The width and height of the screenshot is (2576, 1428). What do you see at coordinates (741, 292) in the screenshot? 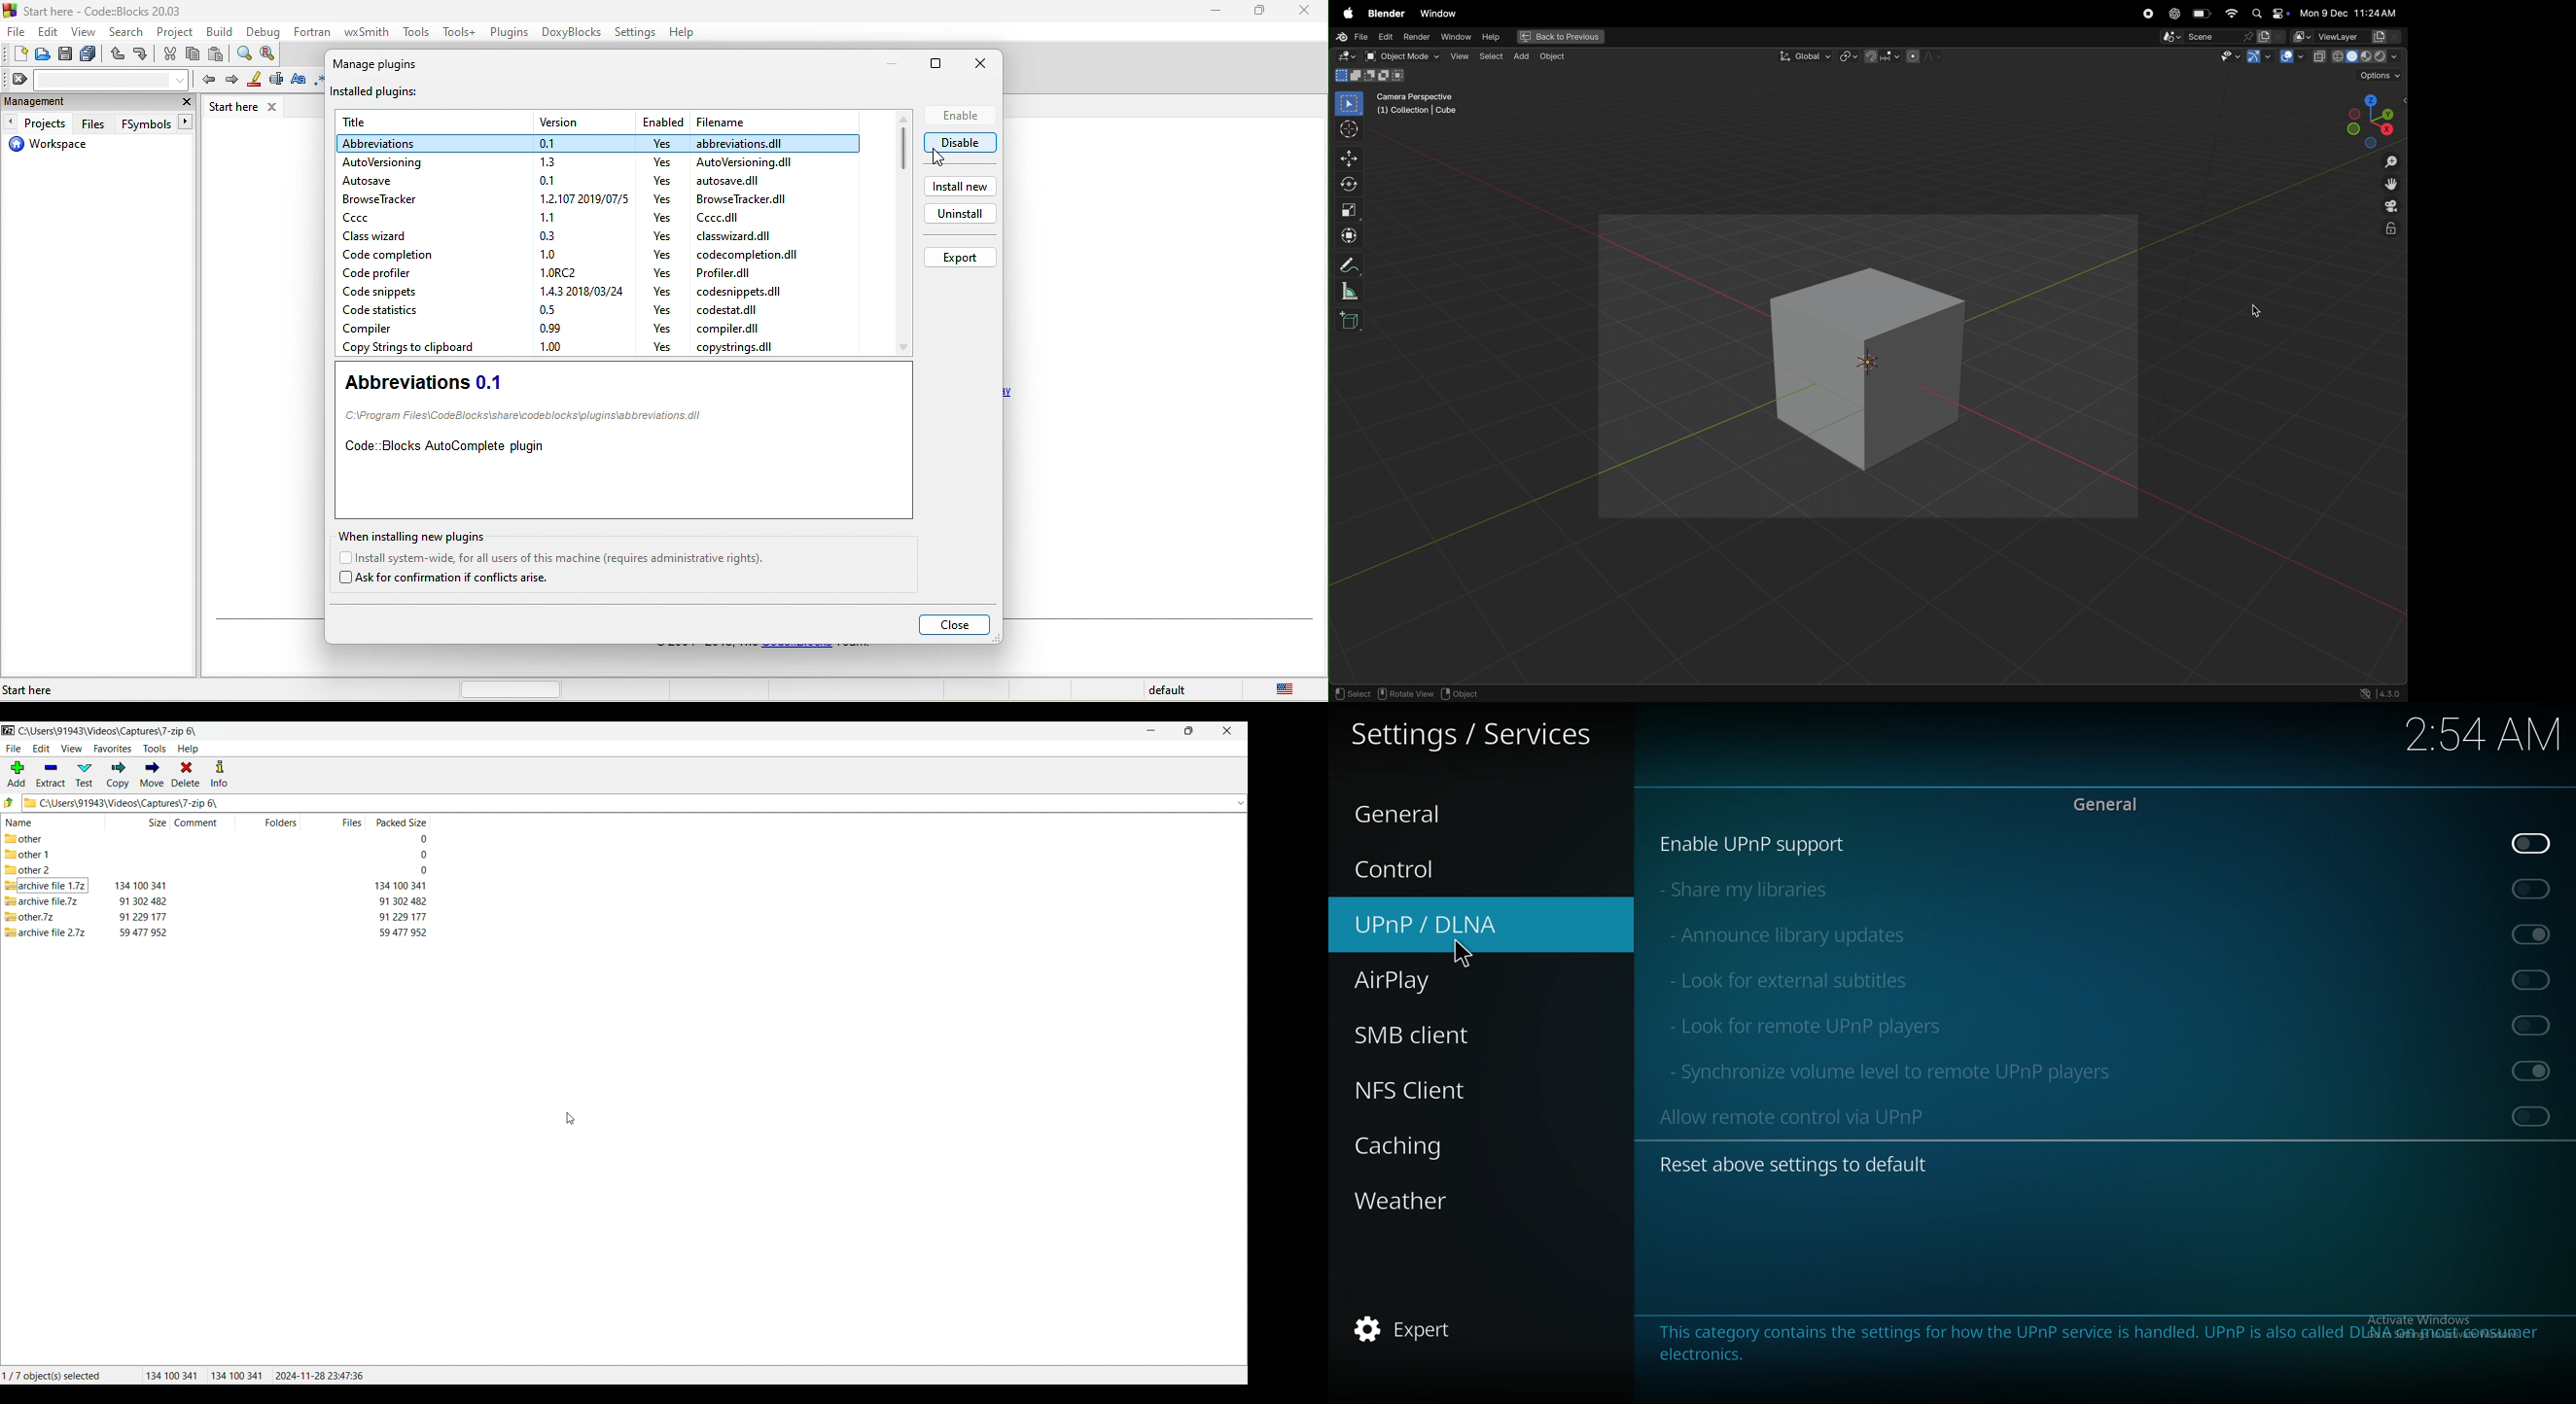
I see `file` at bounding box center [741, 292].